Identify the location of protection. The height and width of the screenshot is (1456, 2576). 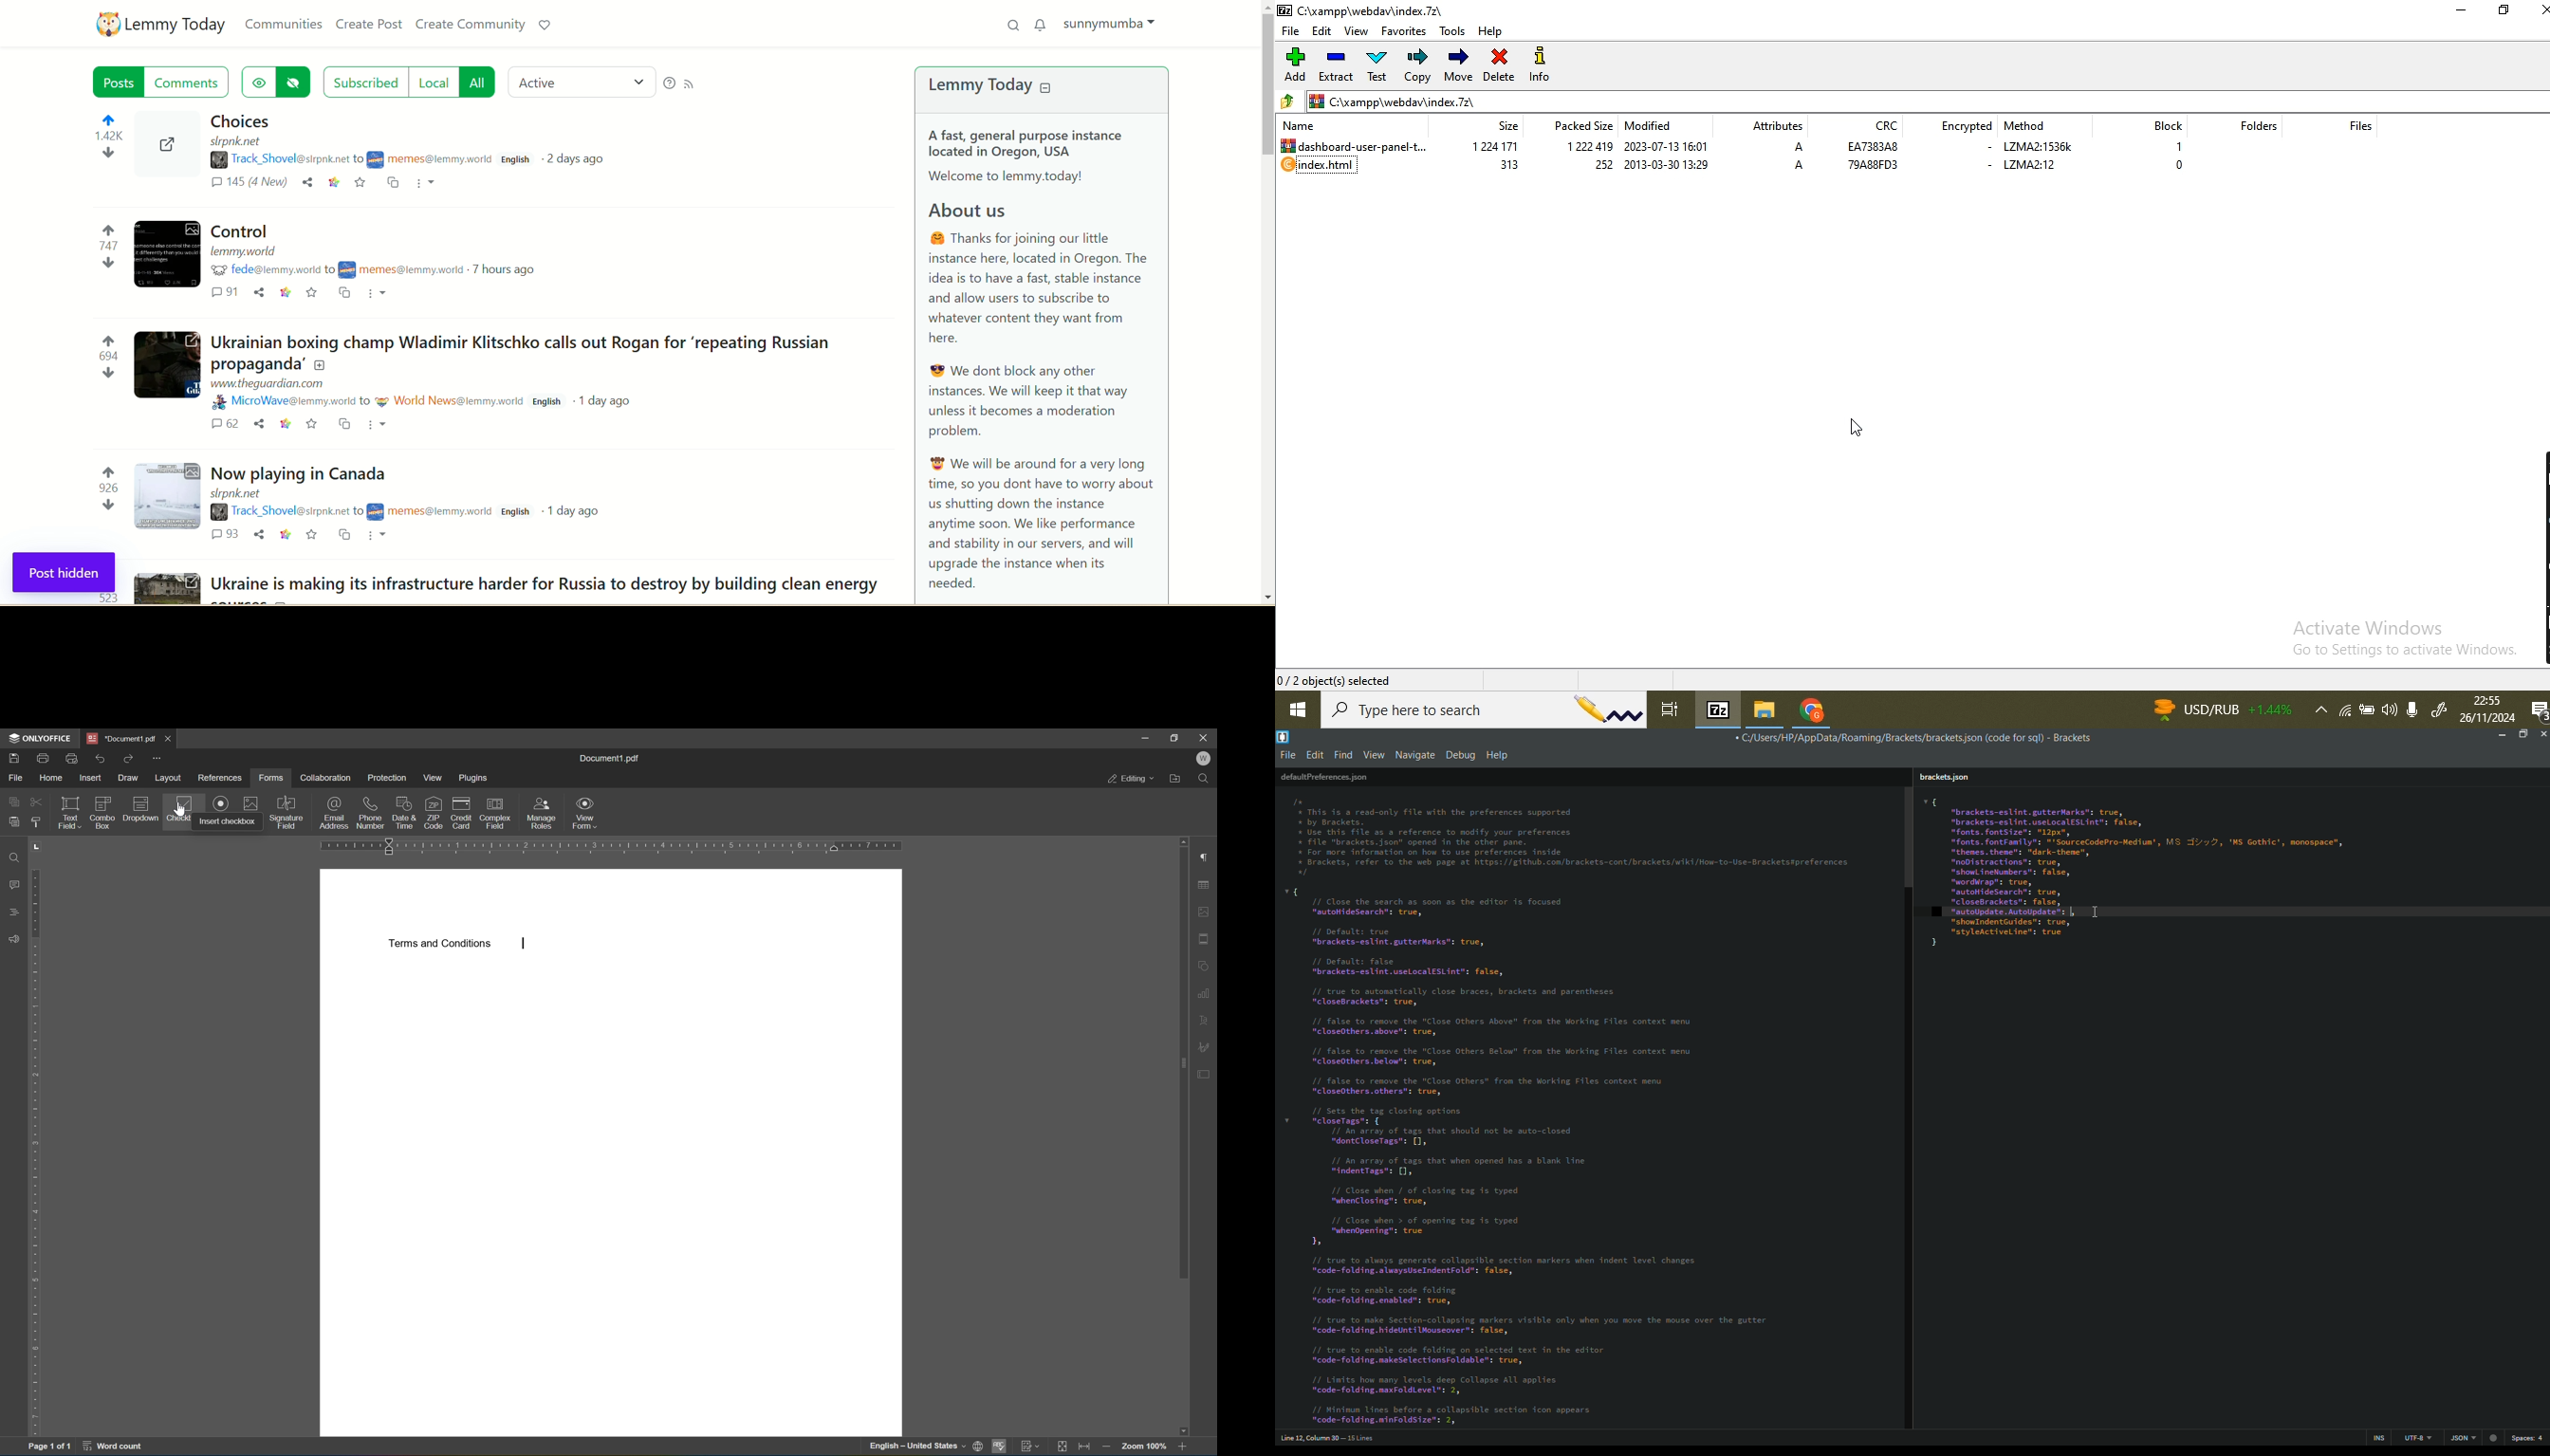
(386, 777).